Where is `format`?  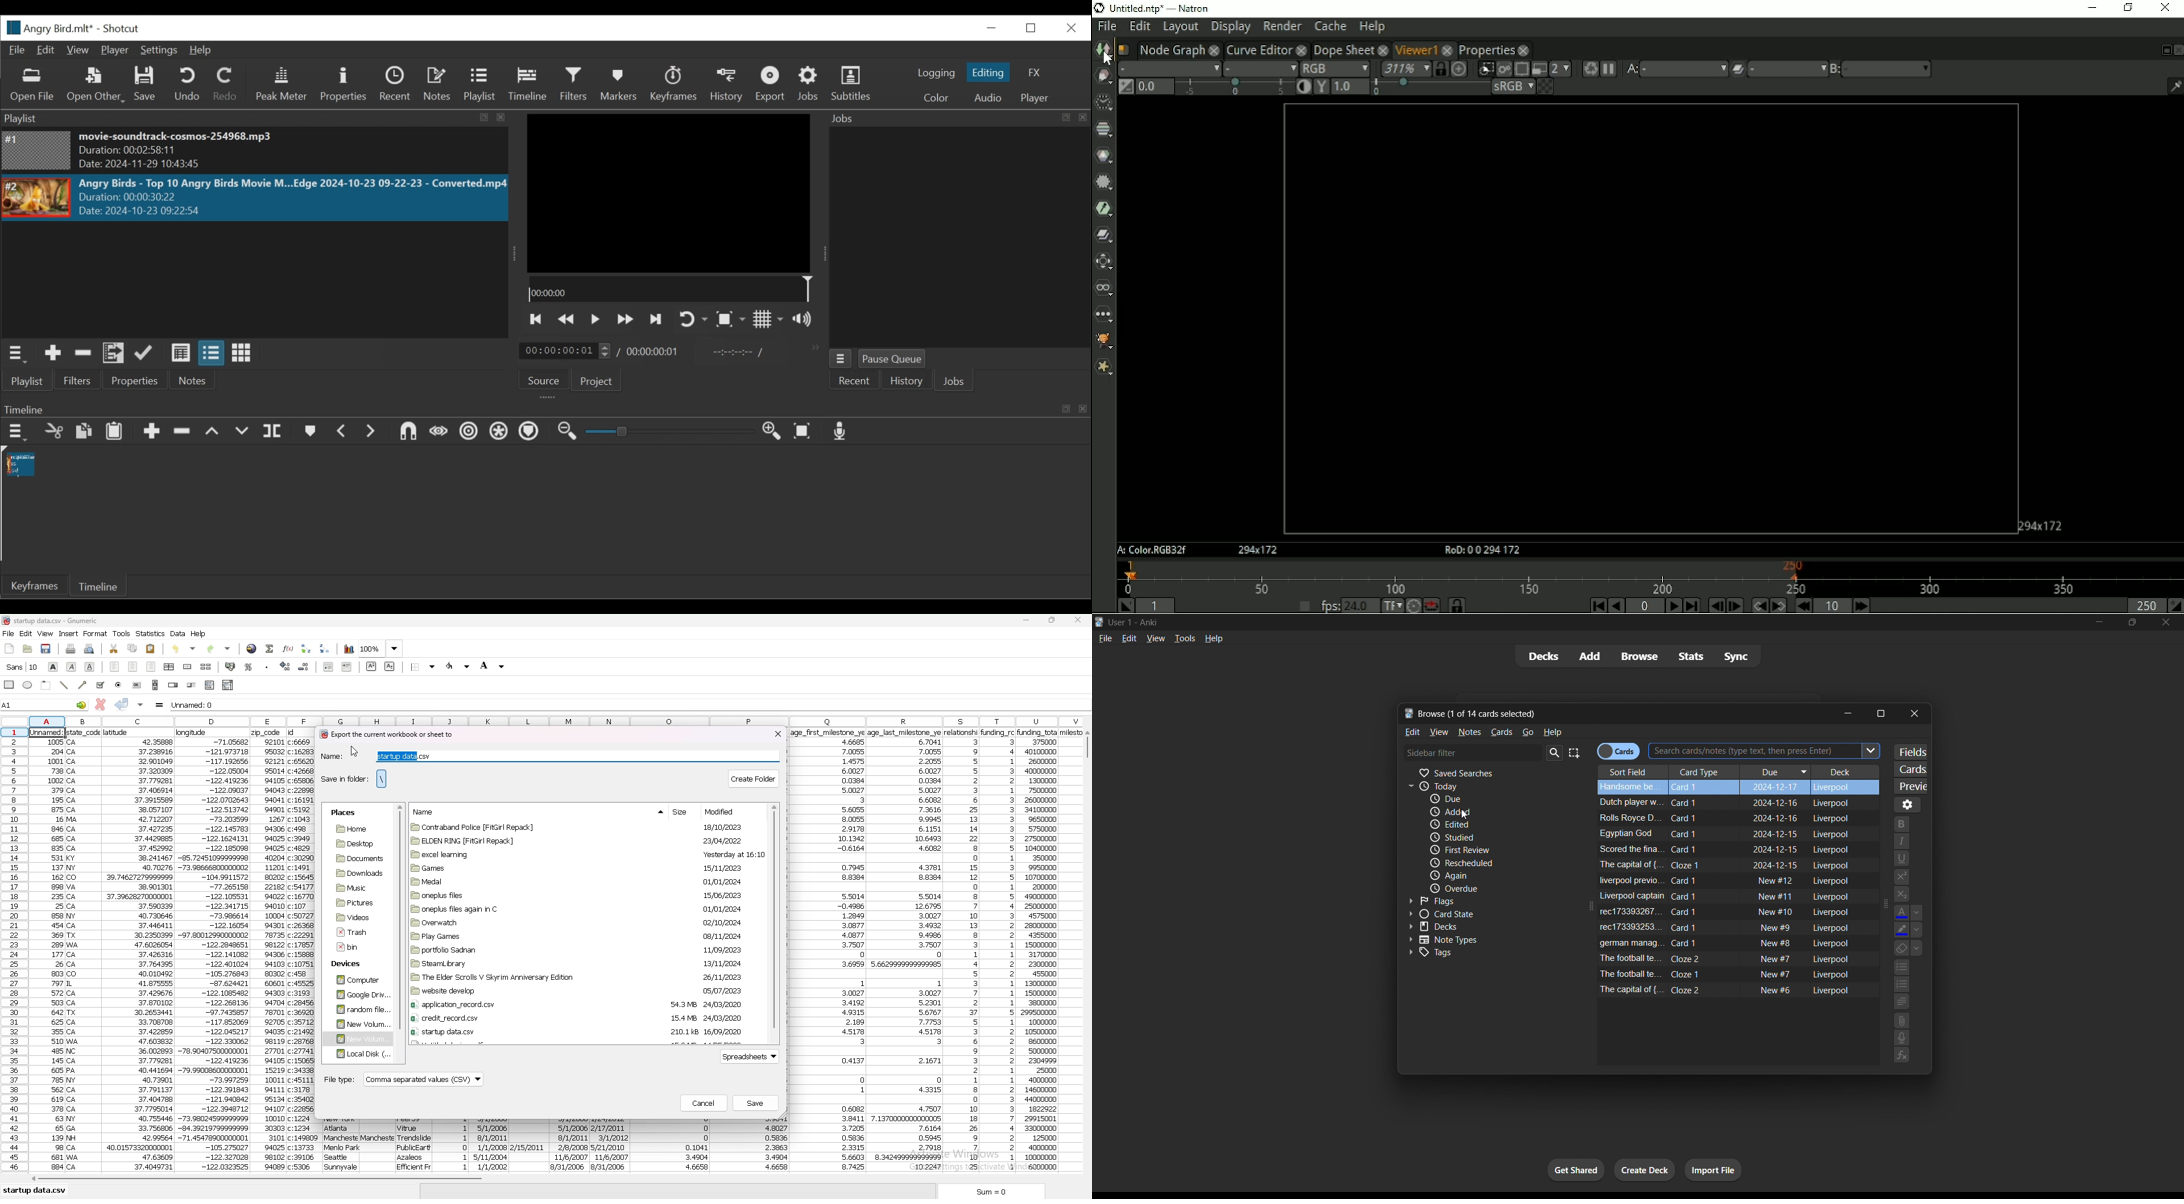 format is located at coordinates (96, 634).